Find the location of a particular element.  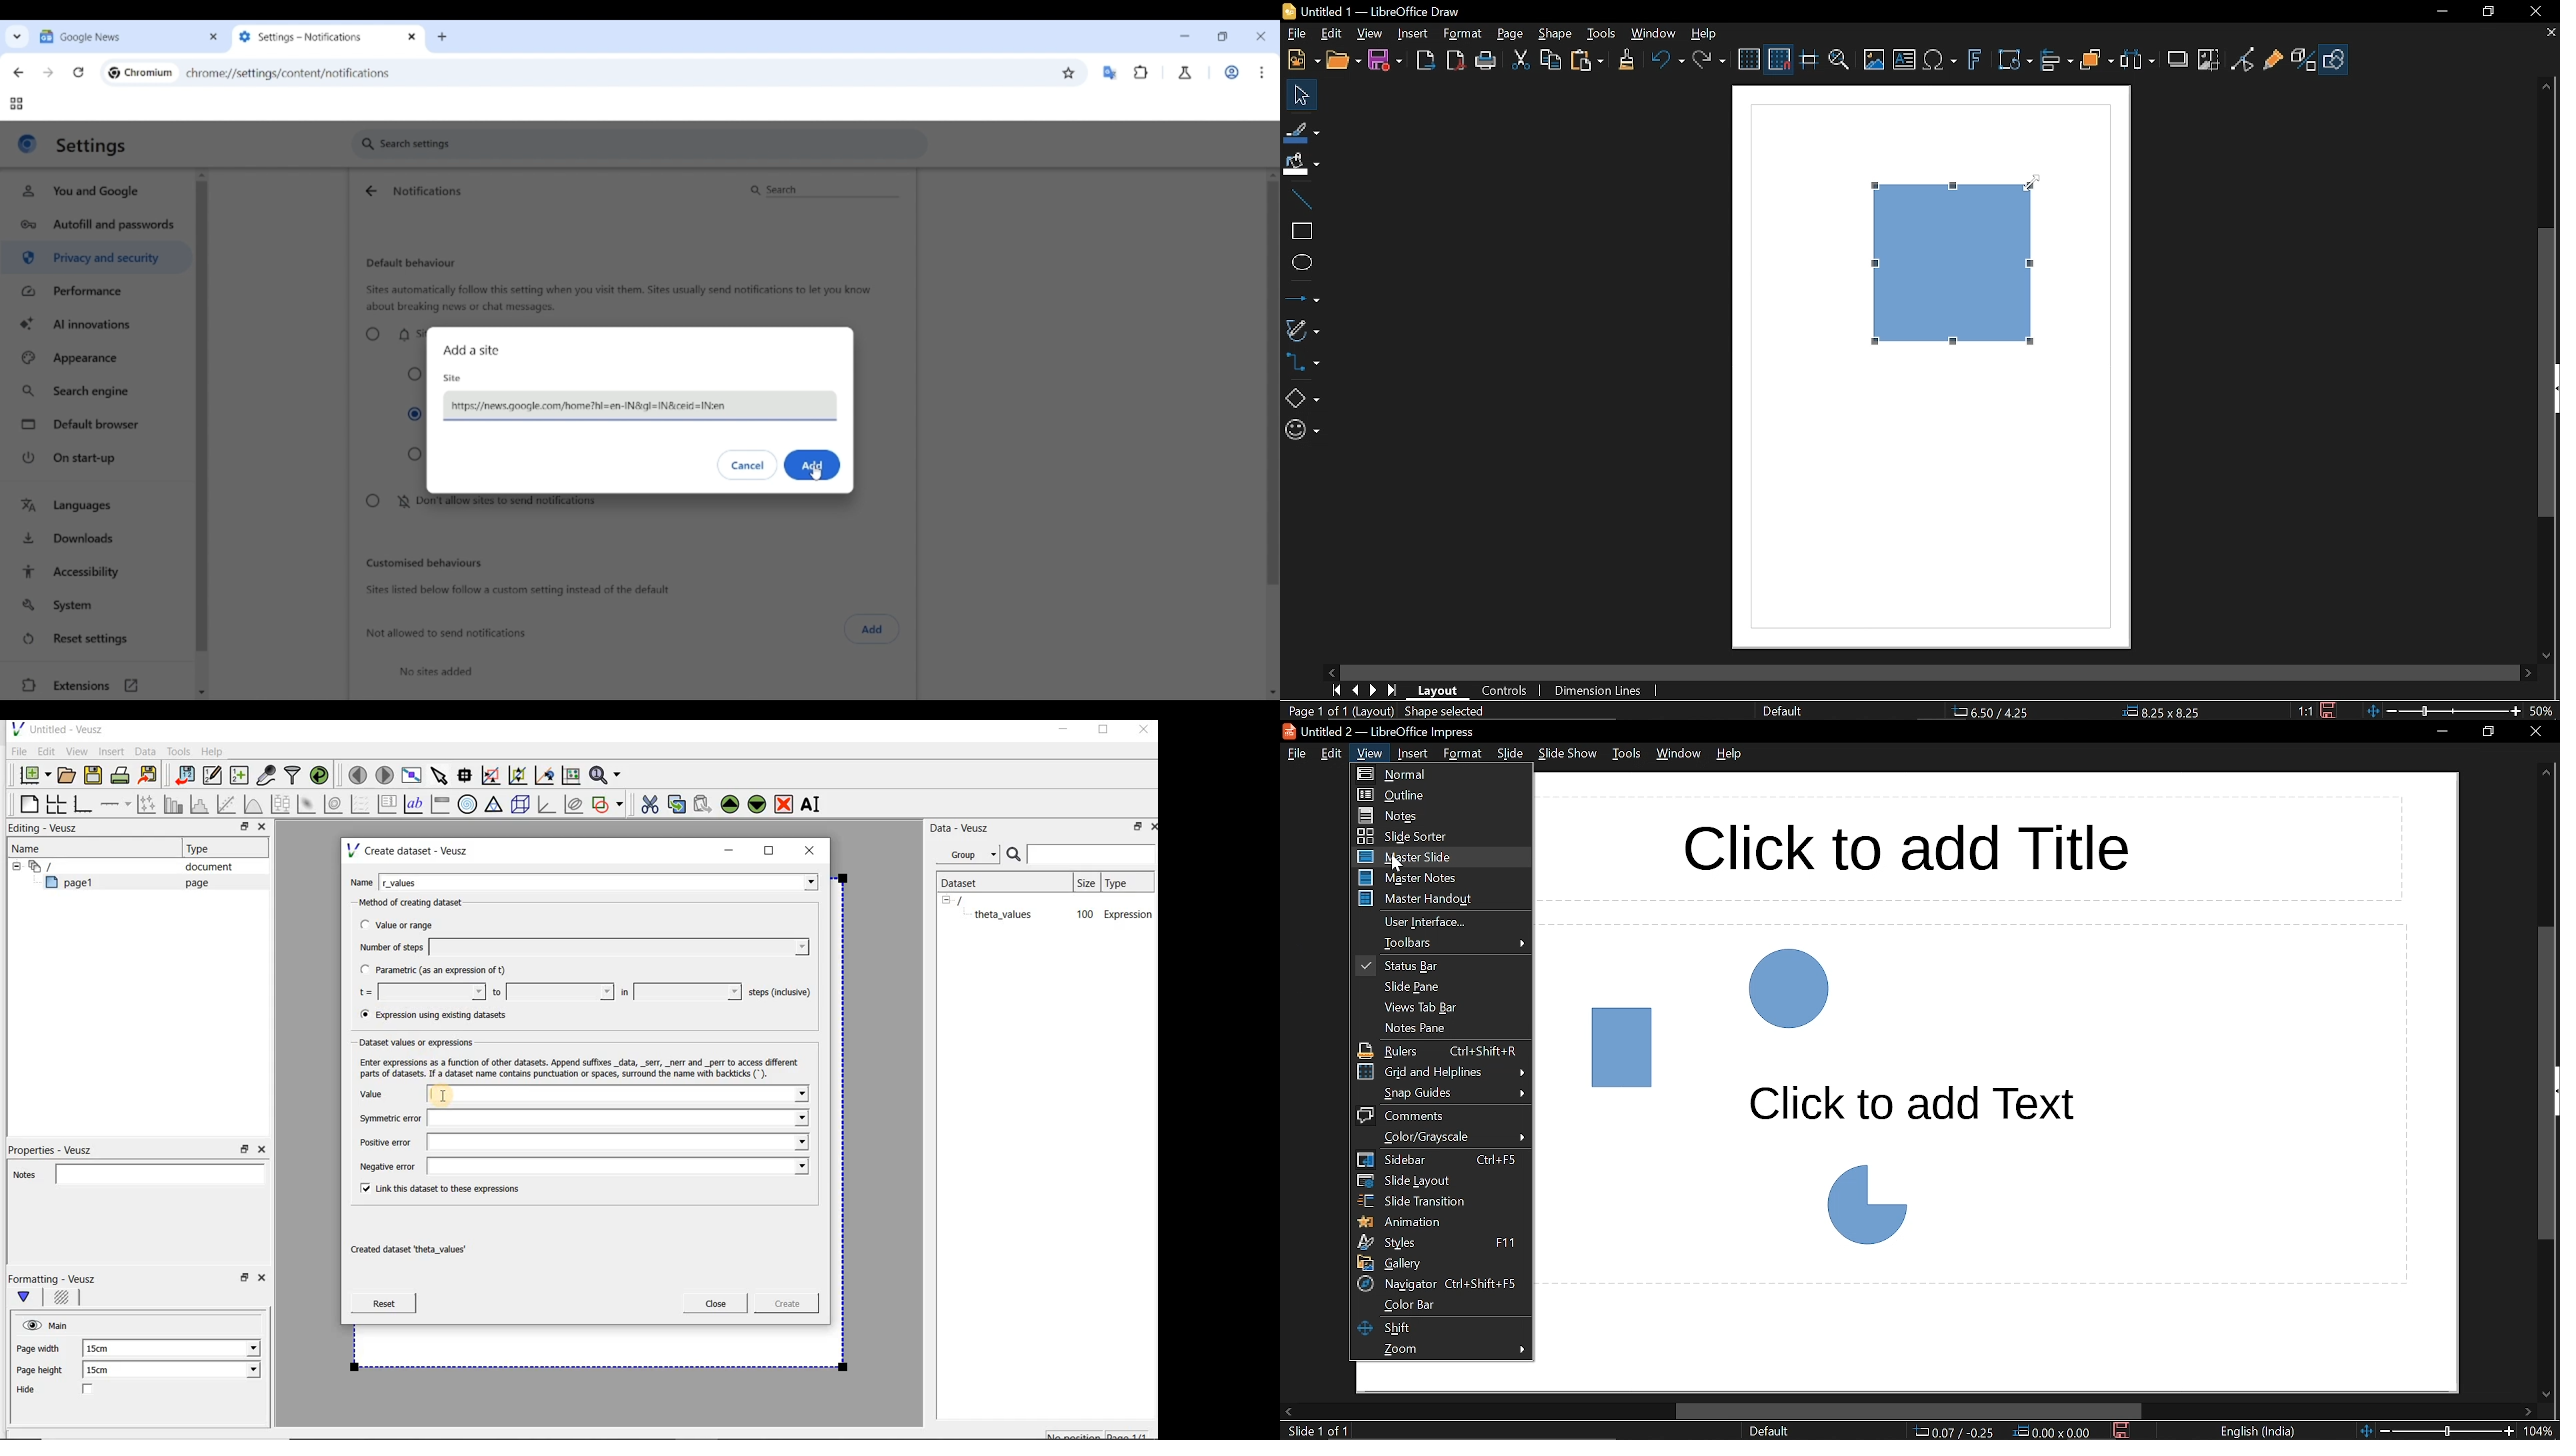

Close is located at coordinates (2537, 11).